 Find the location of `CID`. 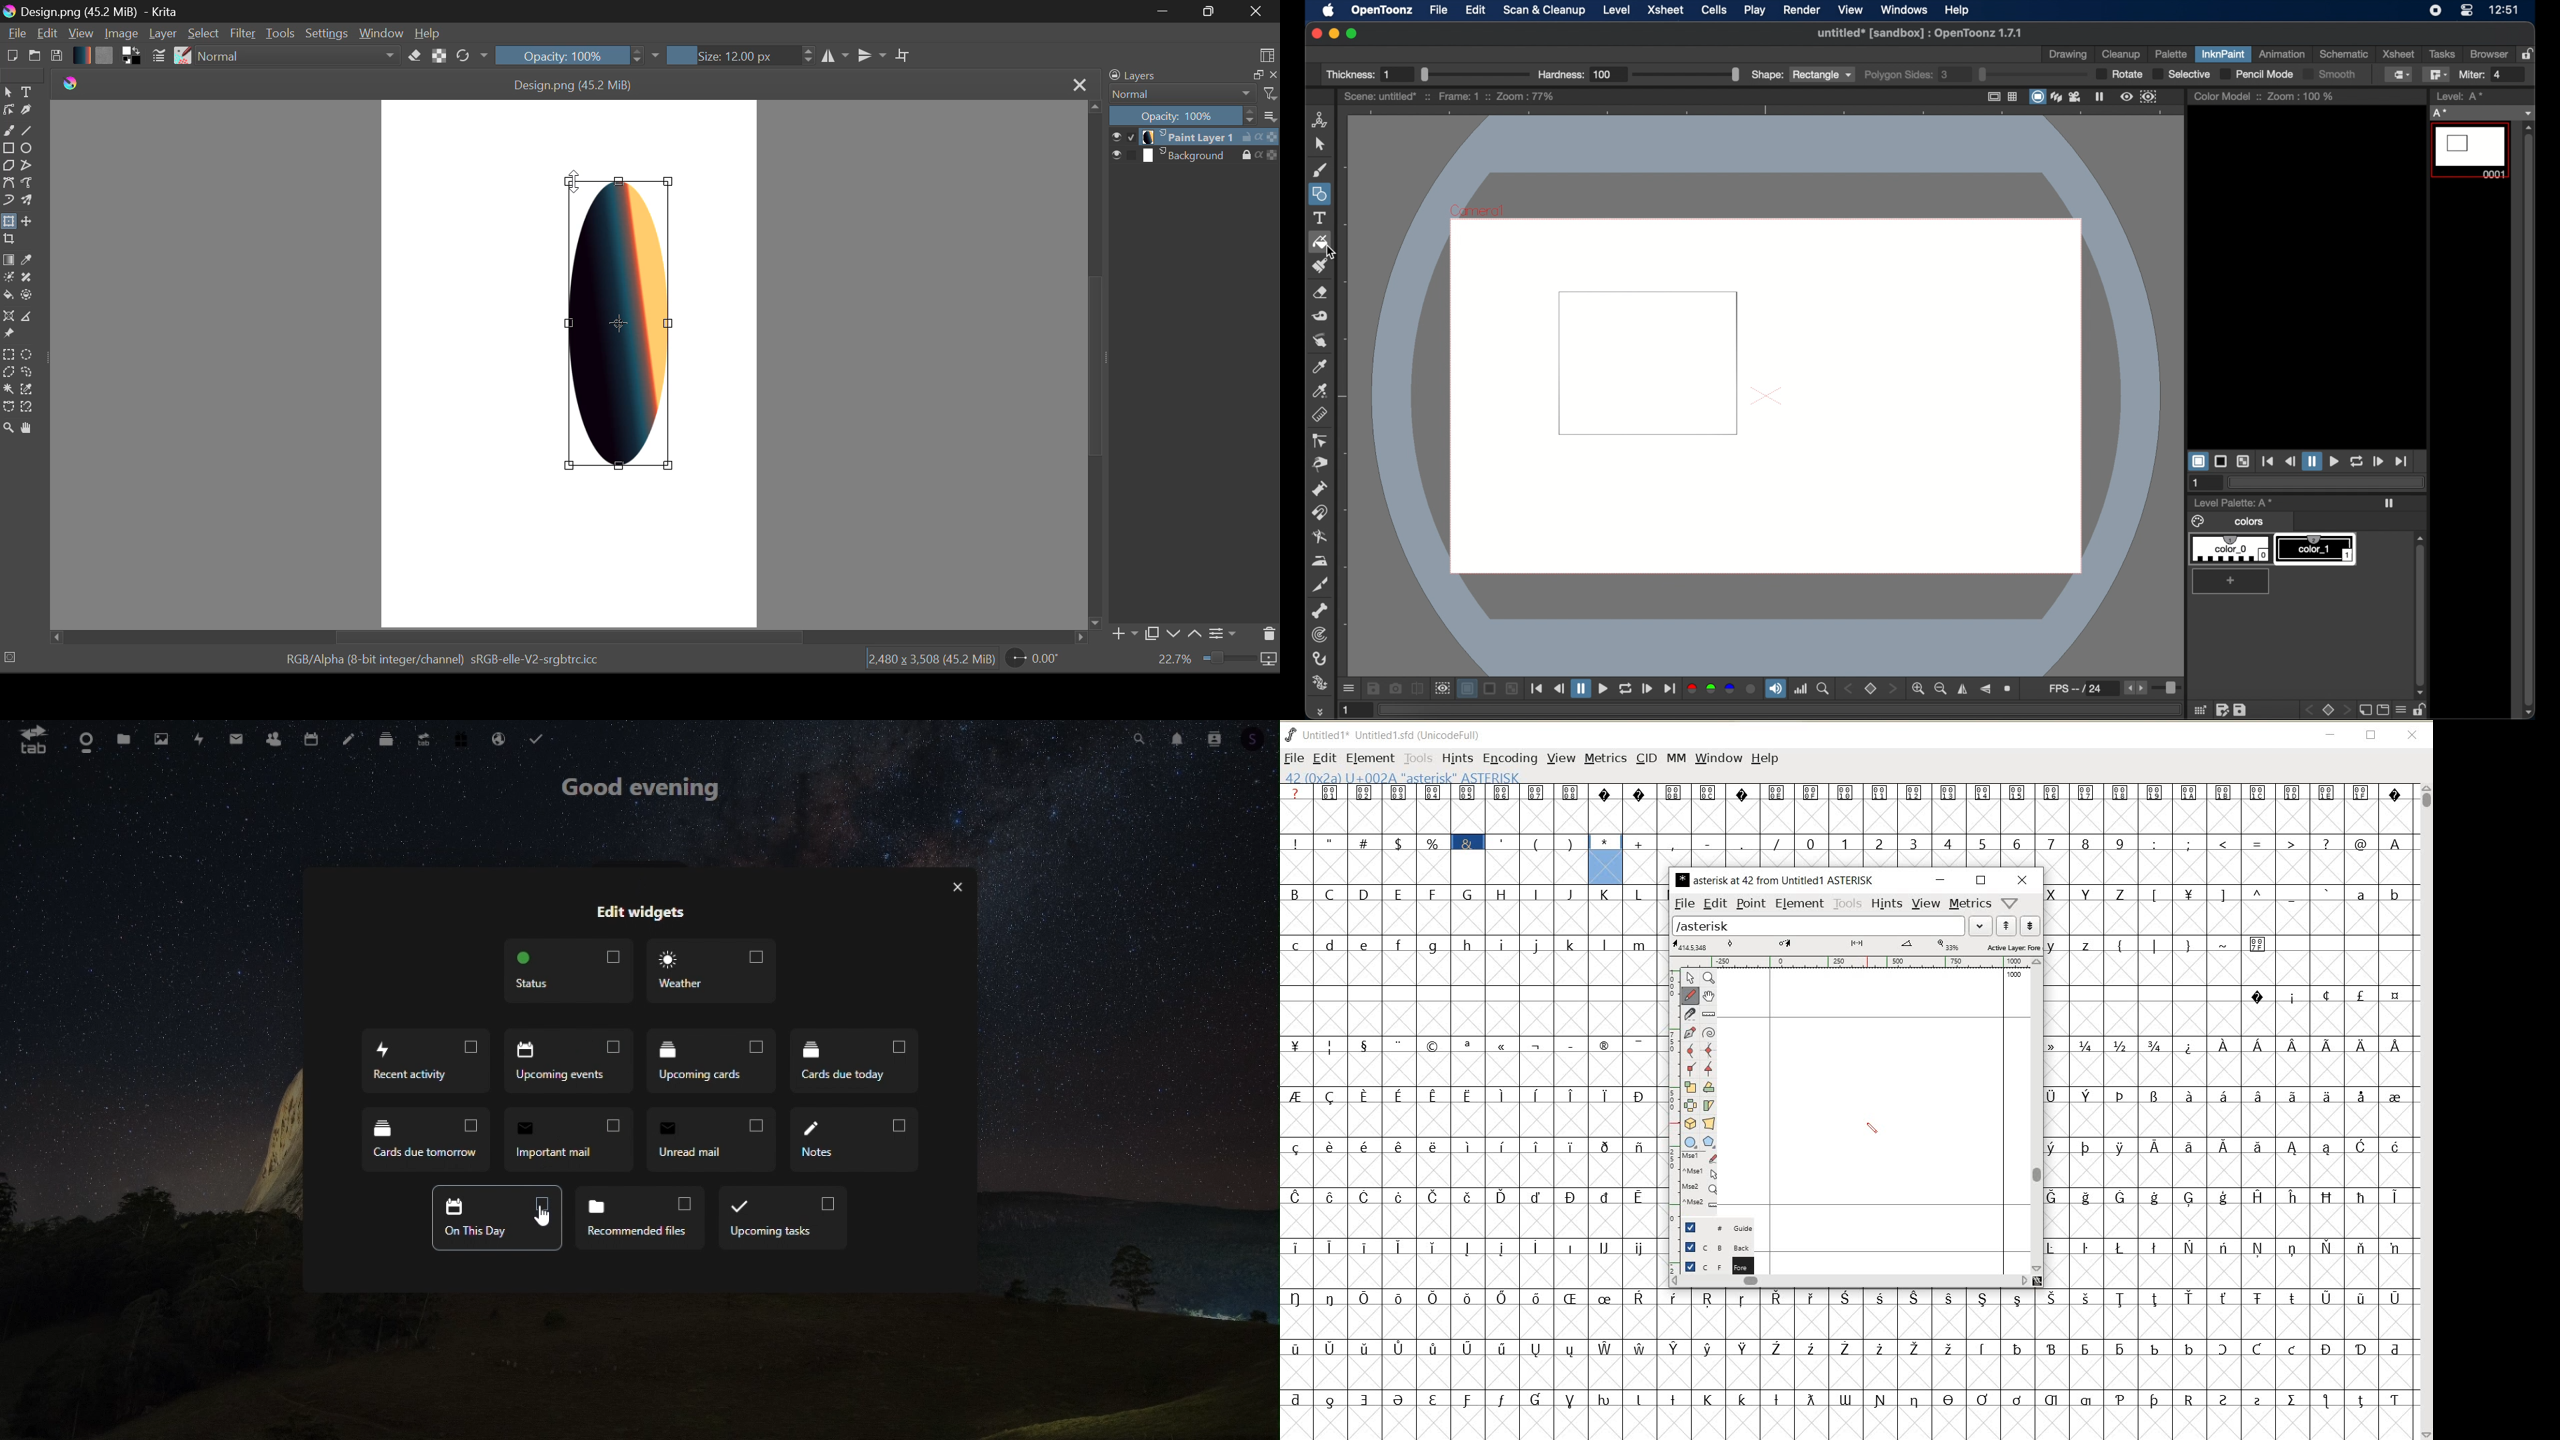

CID is located at coordinates (1645, 758).